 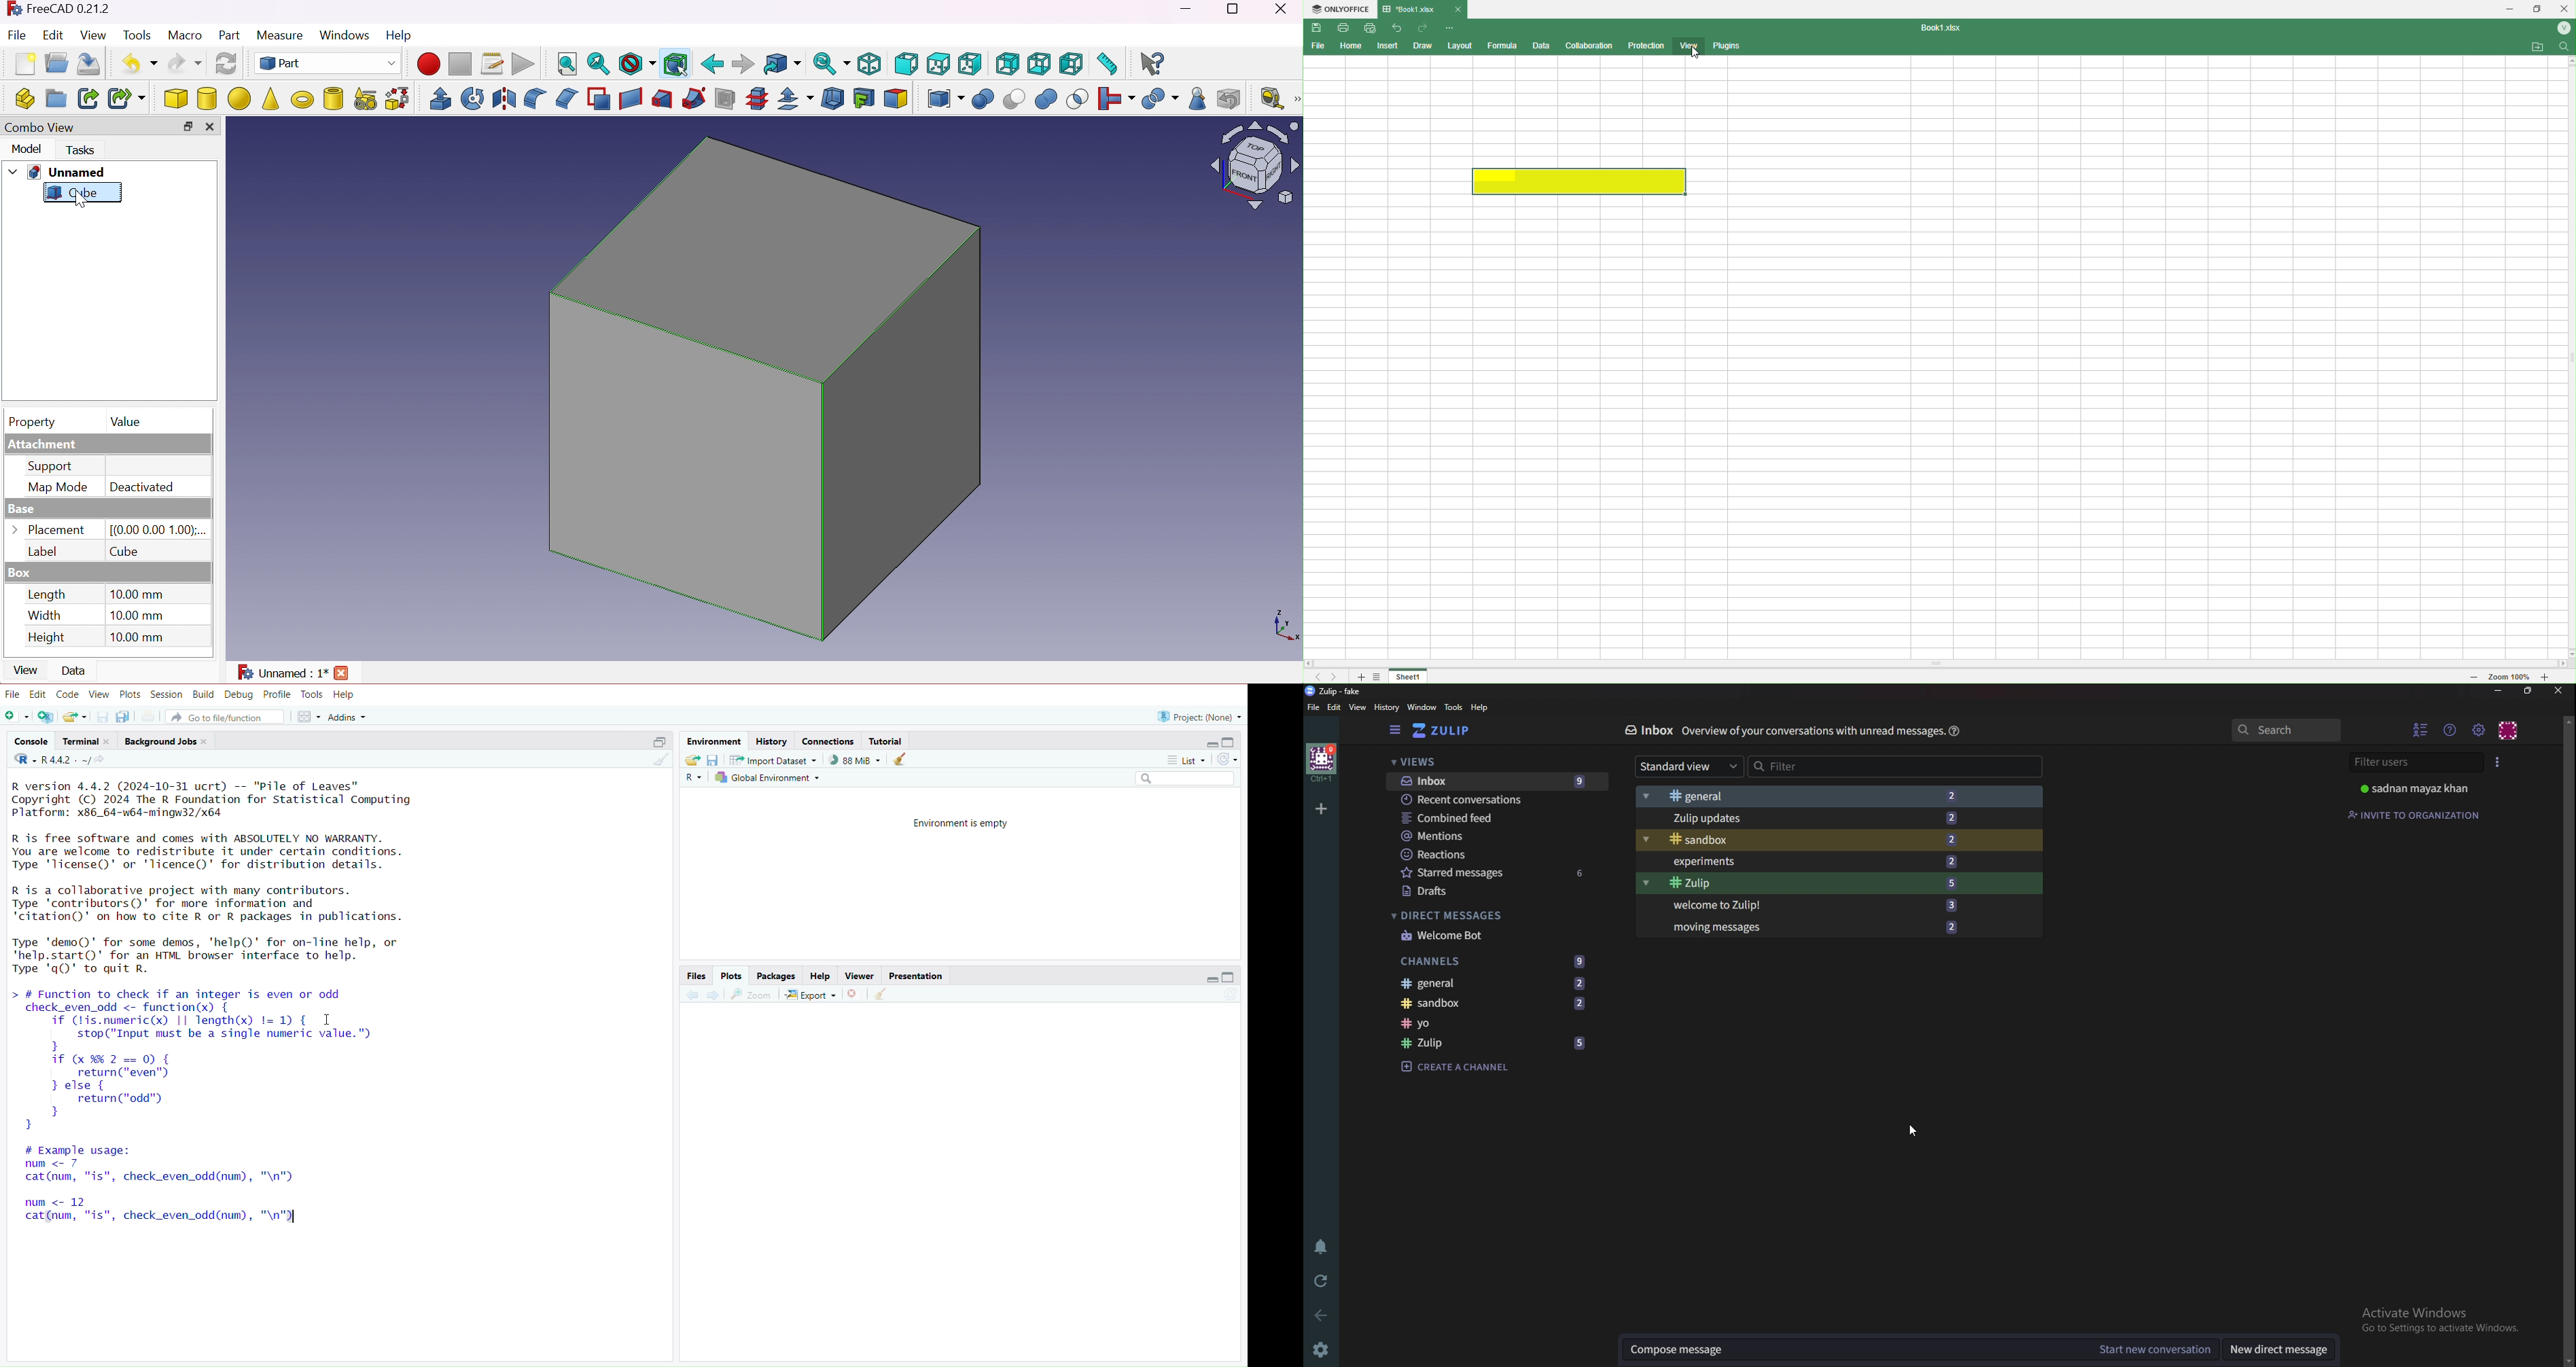 What do you see at coordinates (56, 469) in the screenshot?
I see `Support` at bounding box center [56, 469].